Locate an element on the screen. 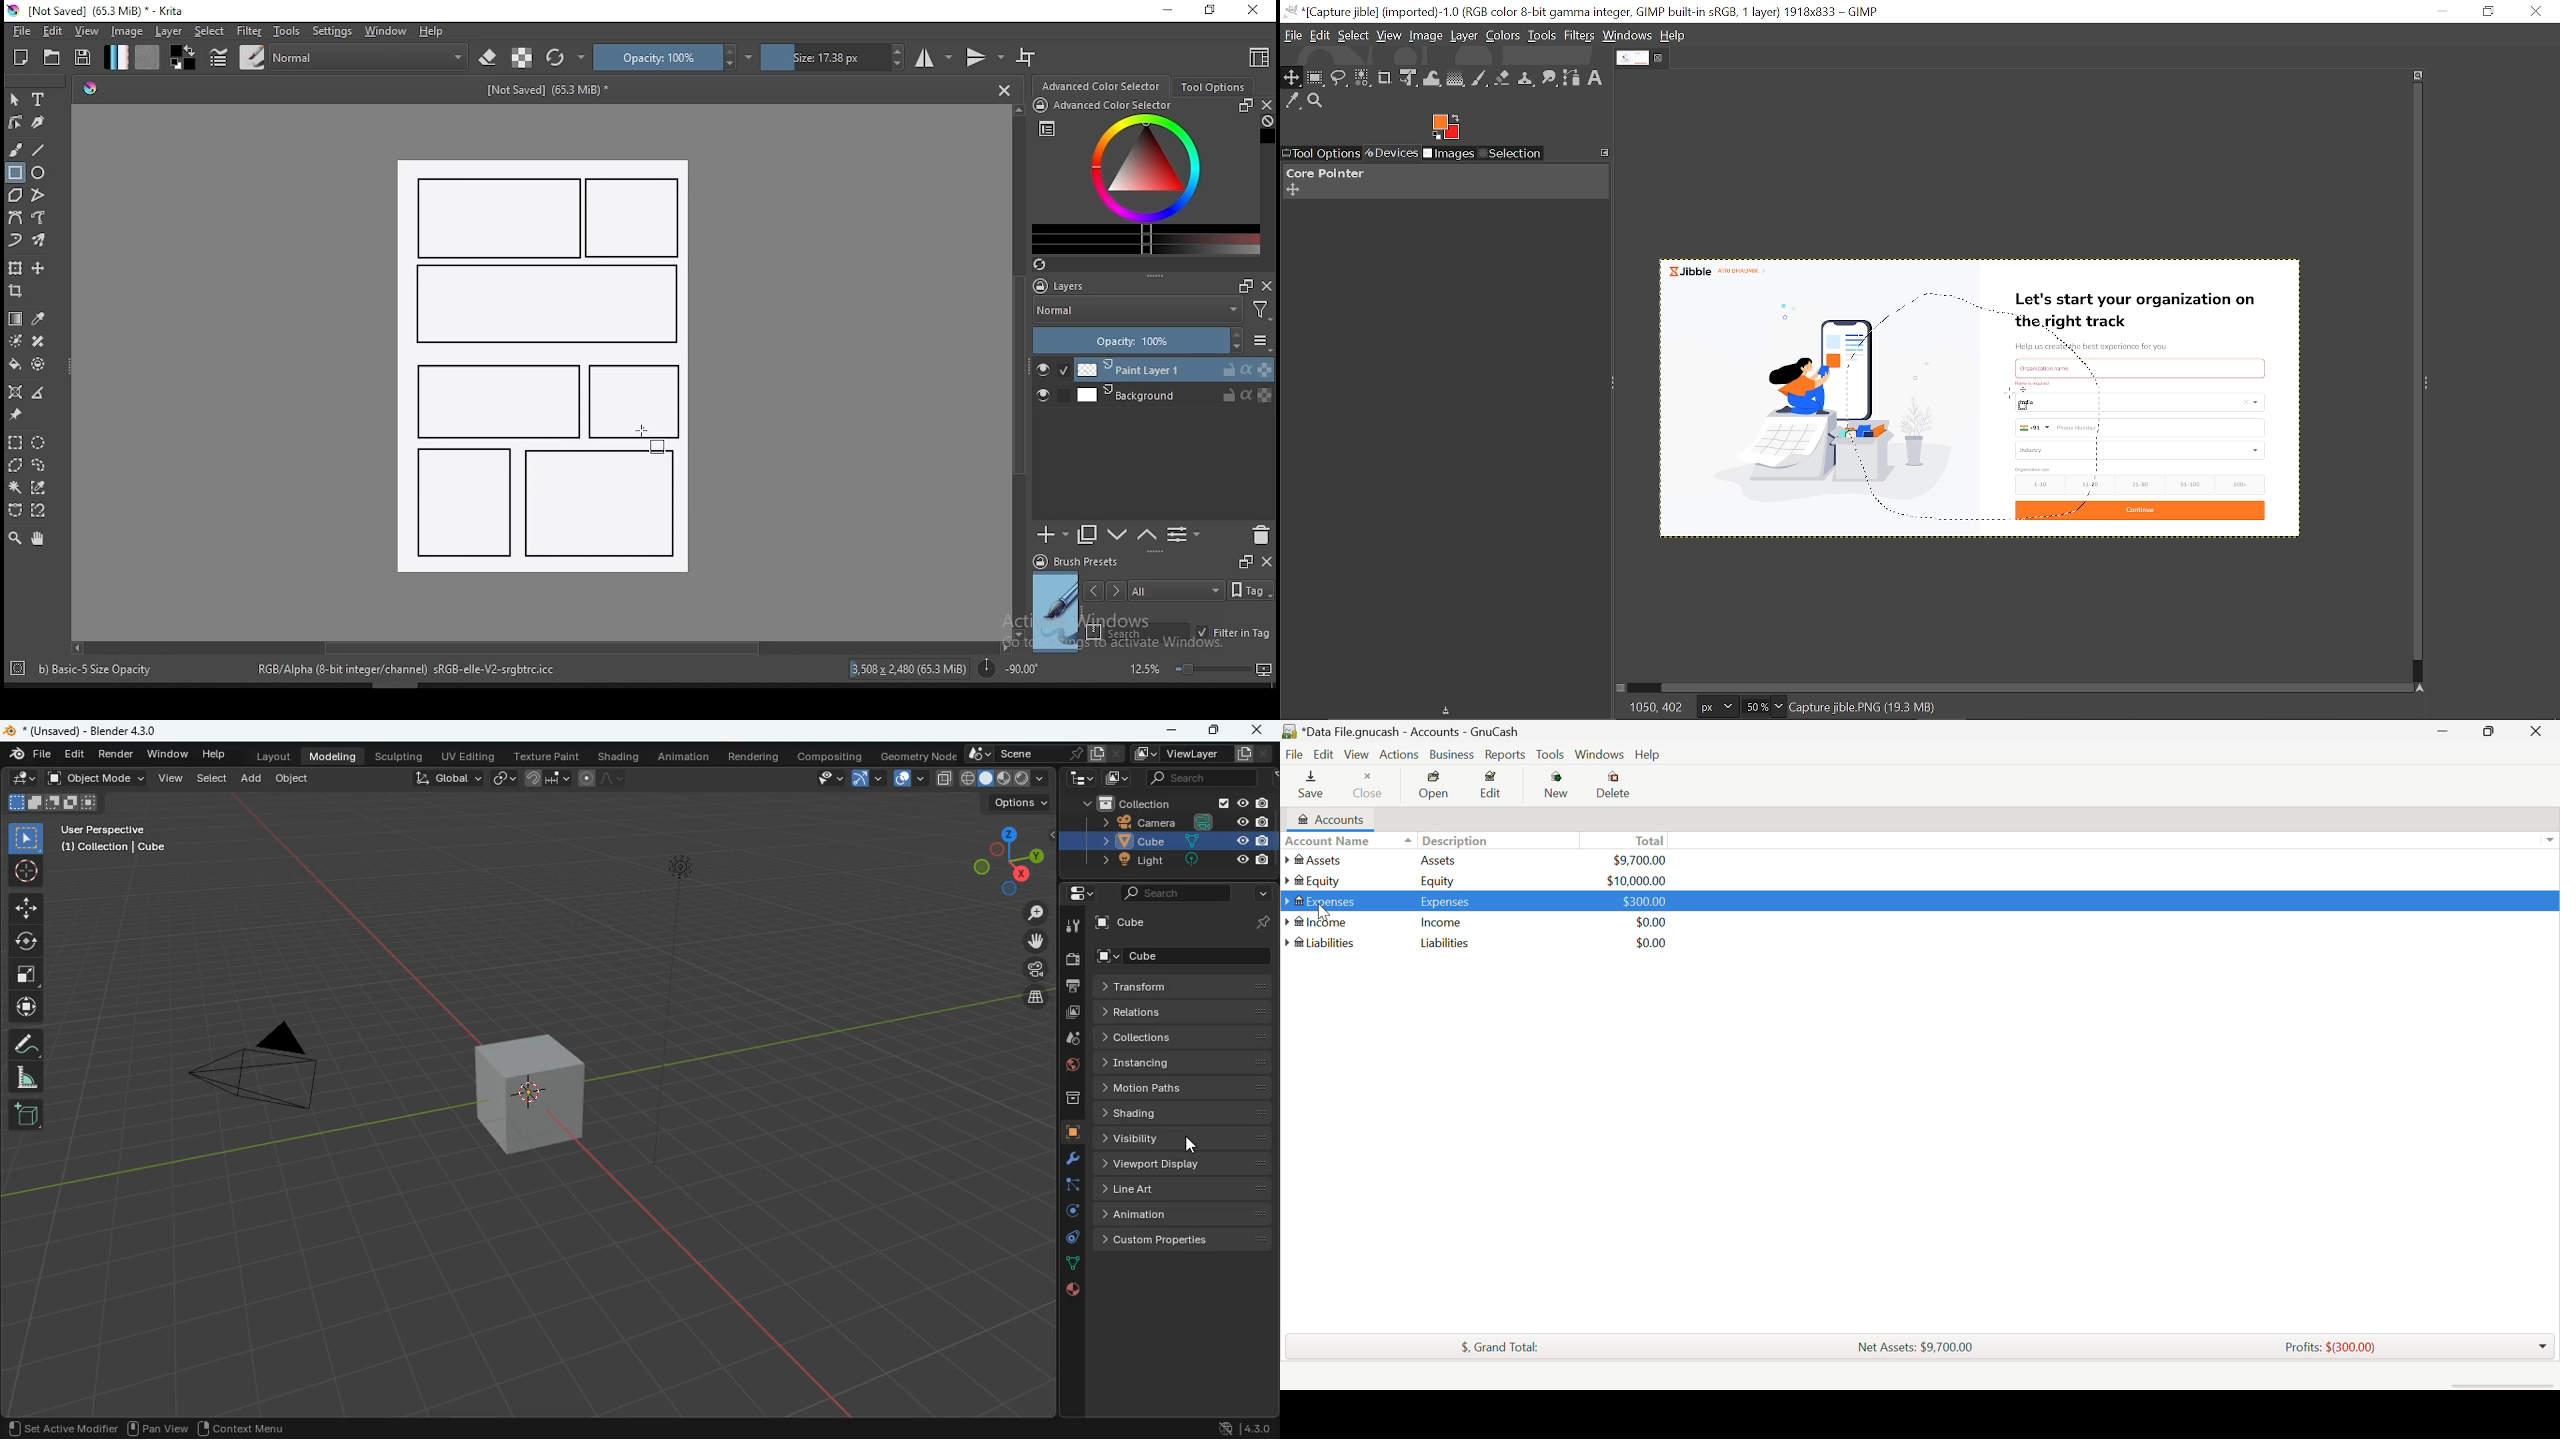  Hue is located at coordinates (90, 88).